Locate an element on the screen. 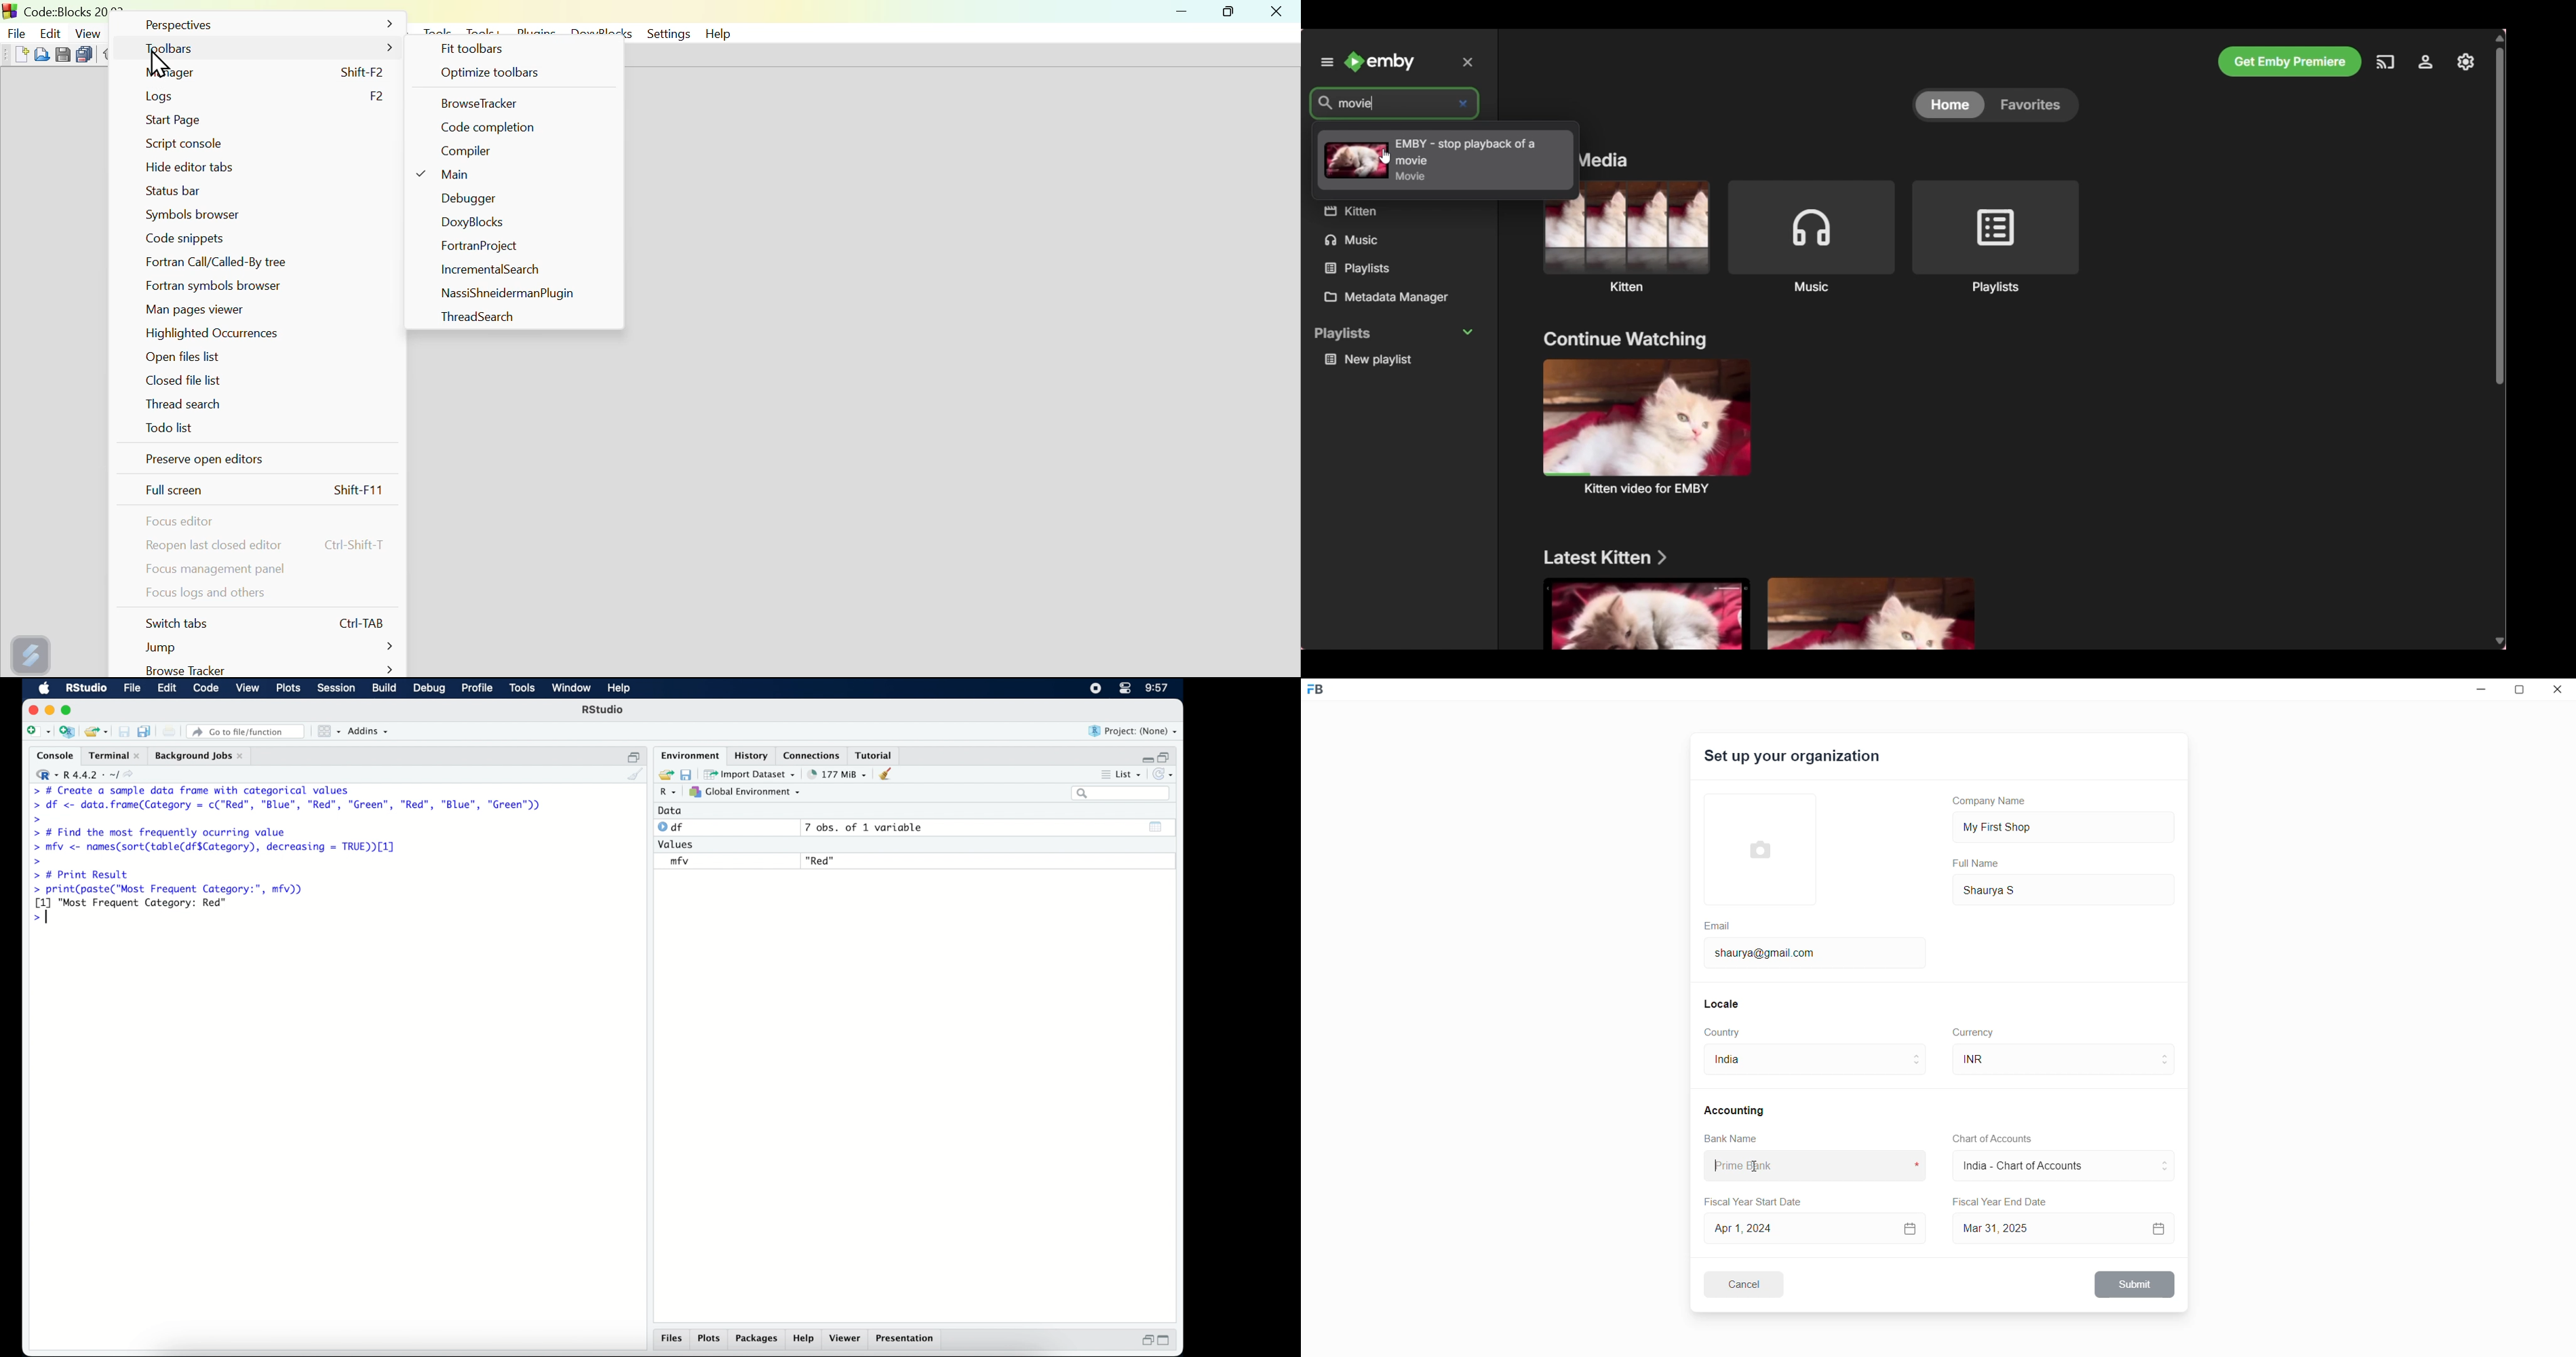  print is located at coordinates (170, 731).